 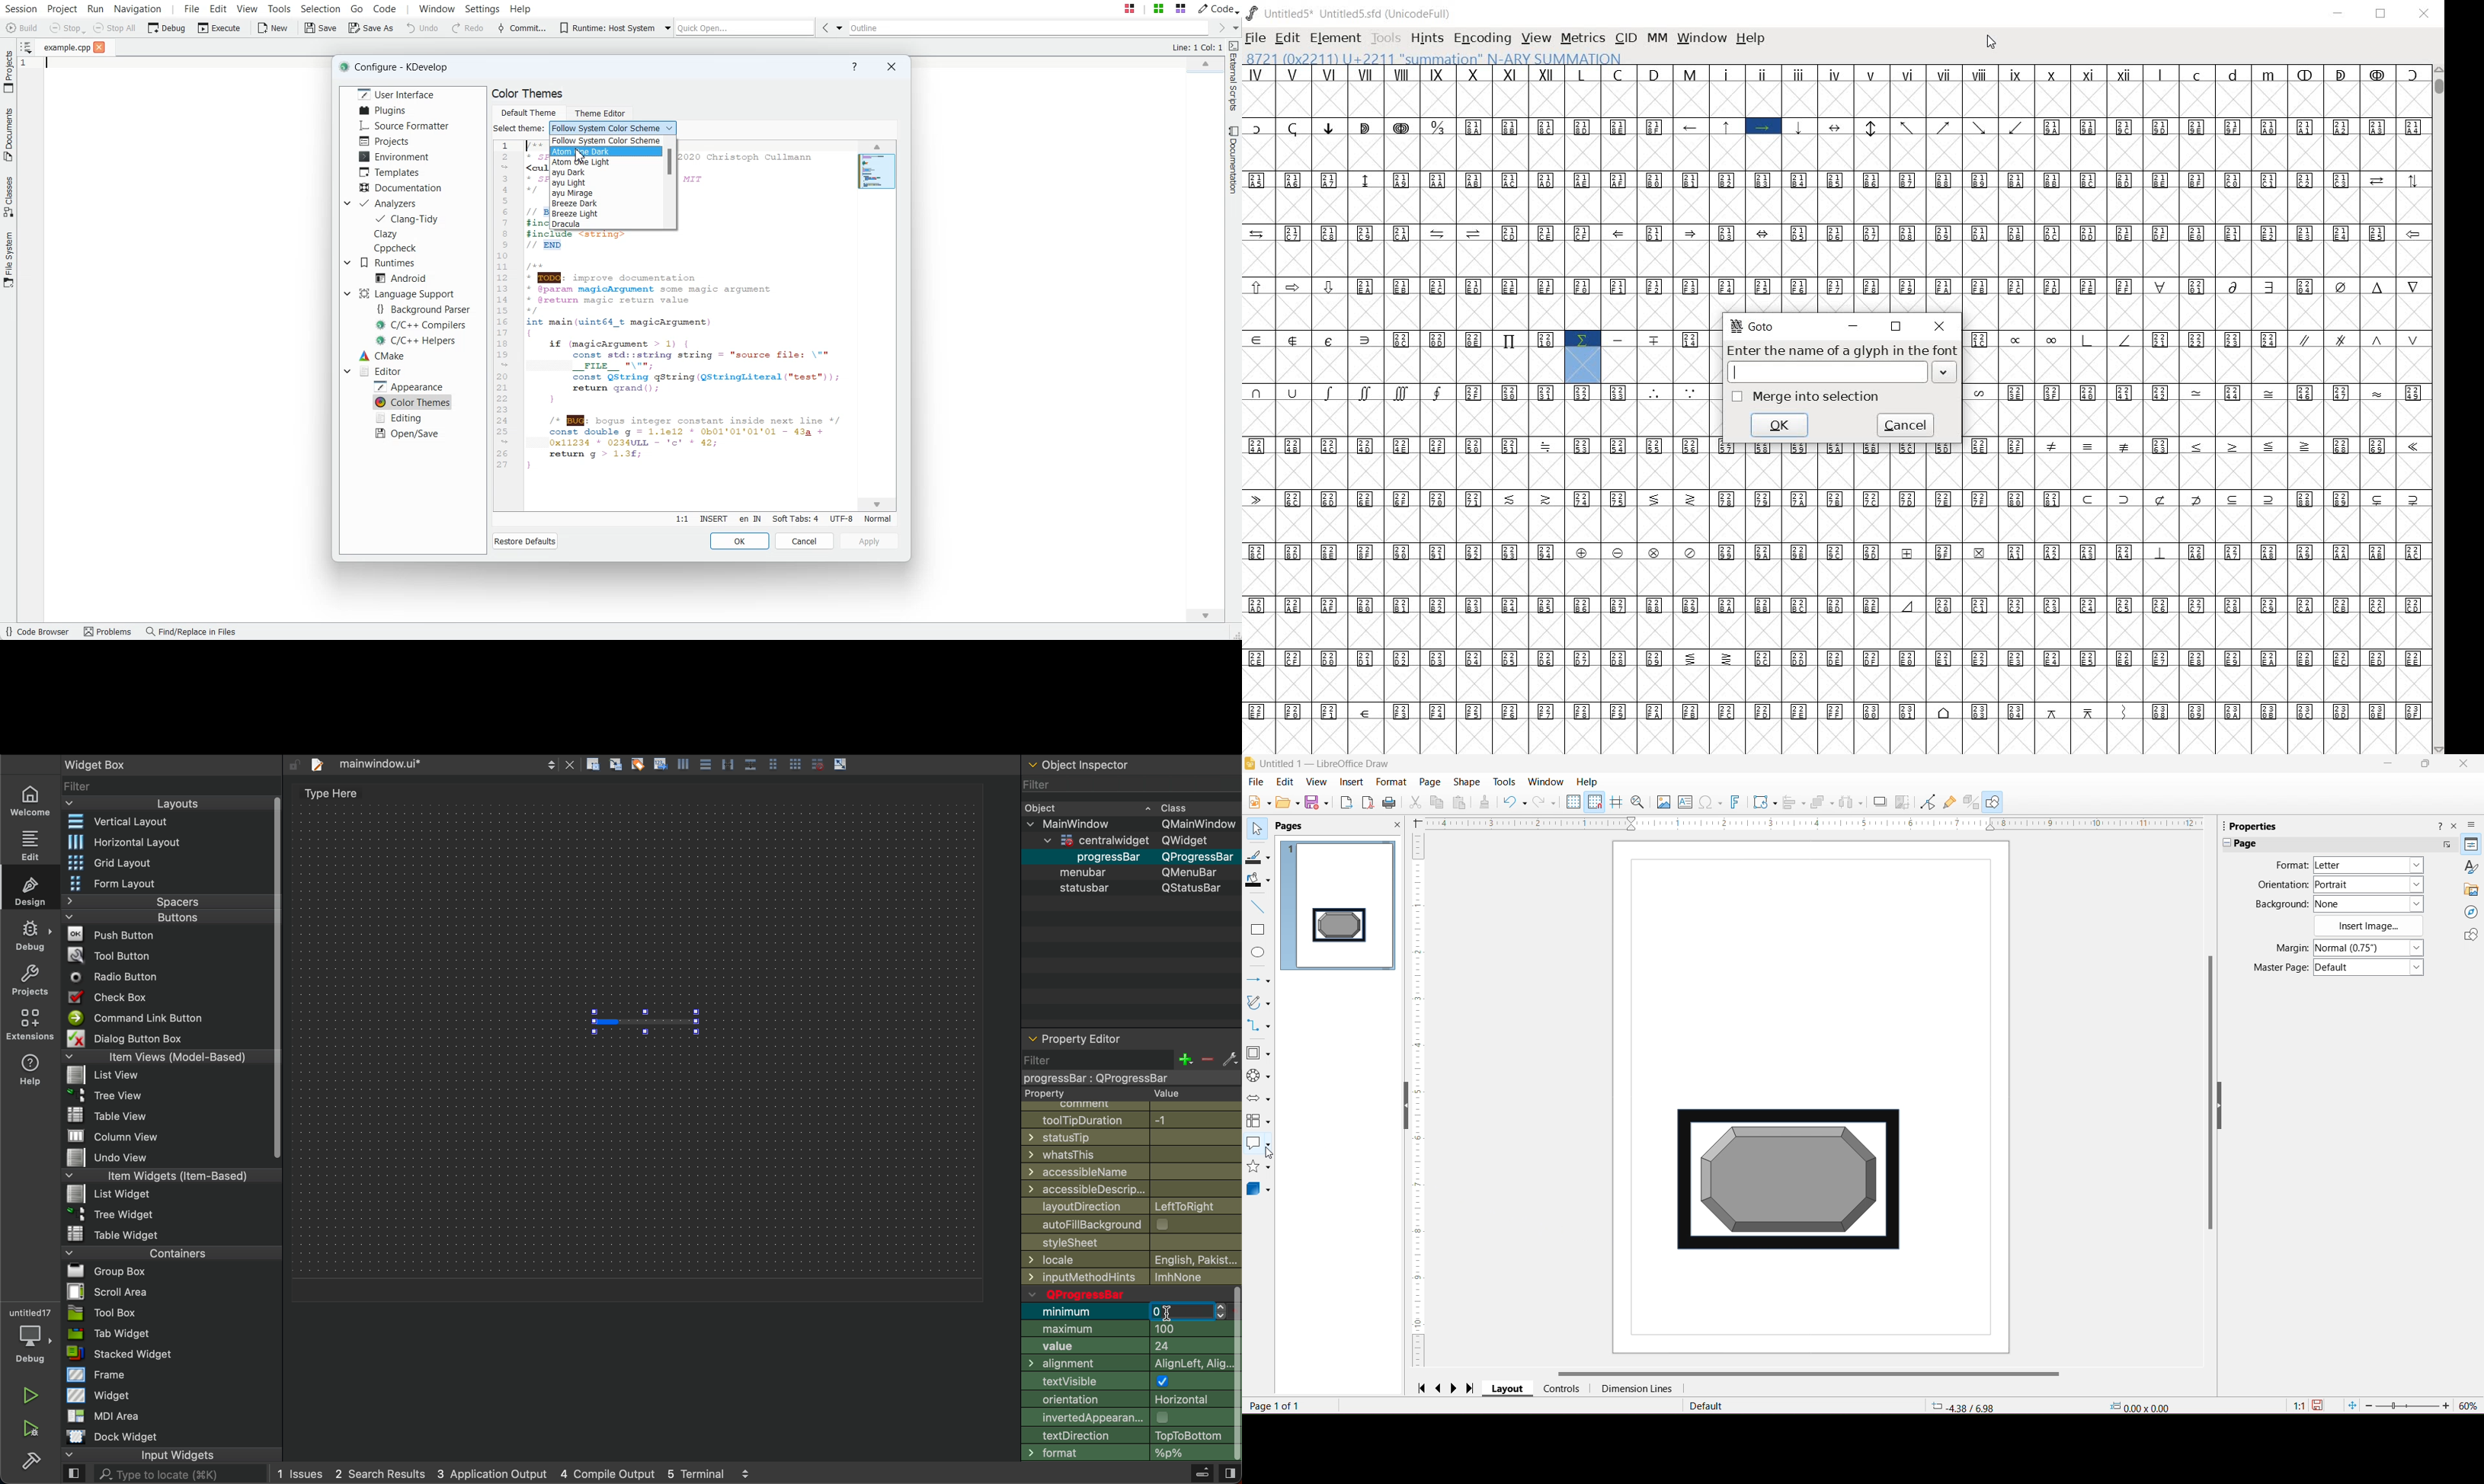 What do you see at coordinates (1278, 1407) in the screenshot?
I see `Page 1 of 1` at bounding box center [1278, 1407].